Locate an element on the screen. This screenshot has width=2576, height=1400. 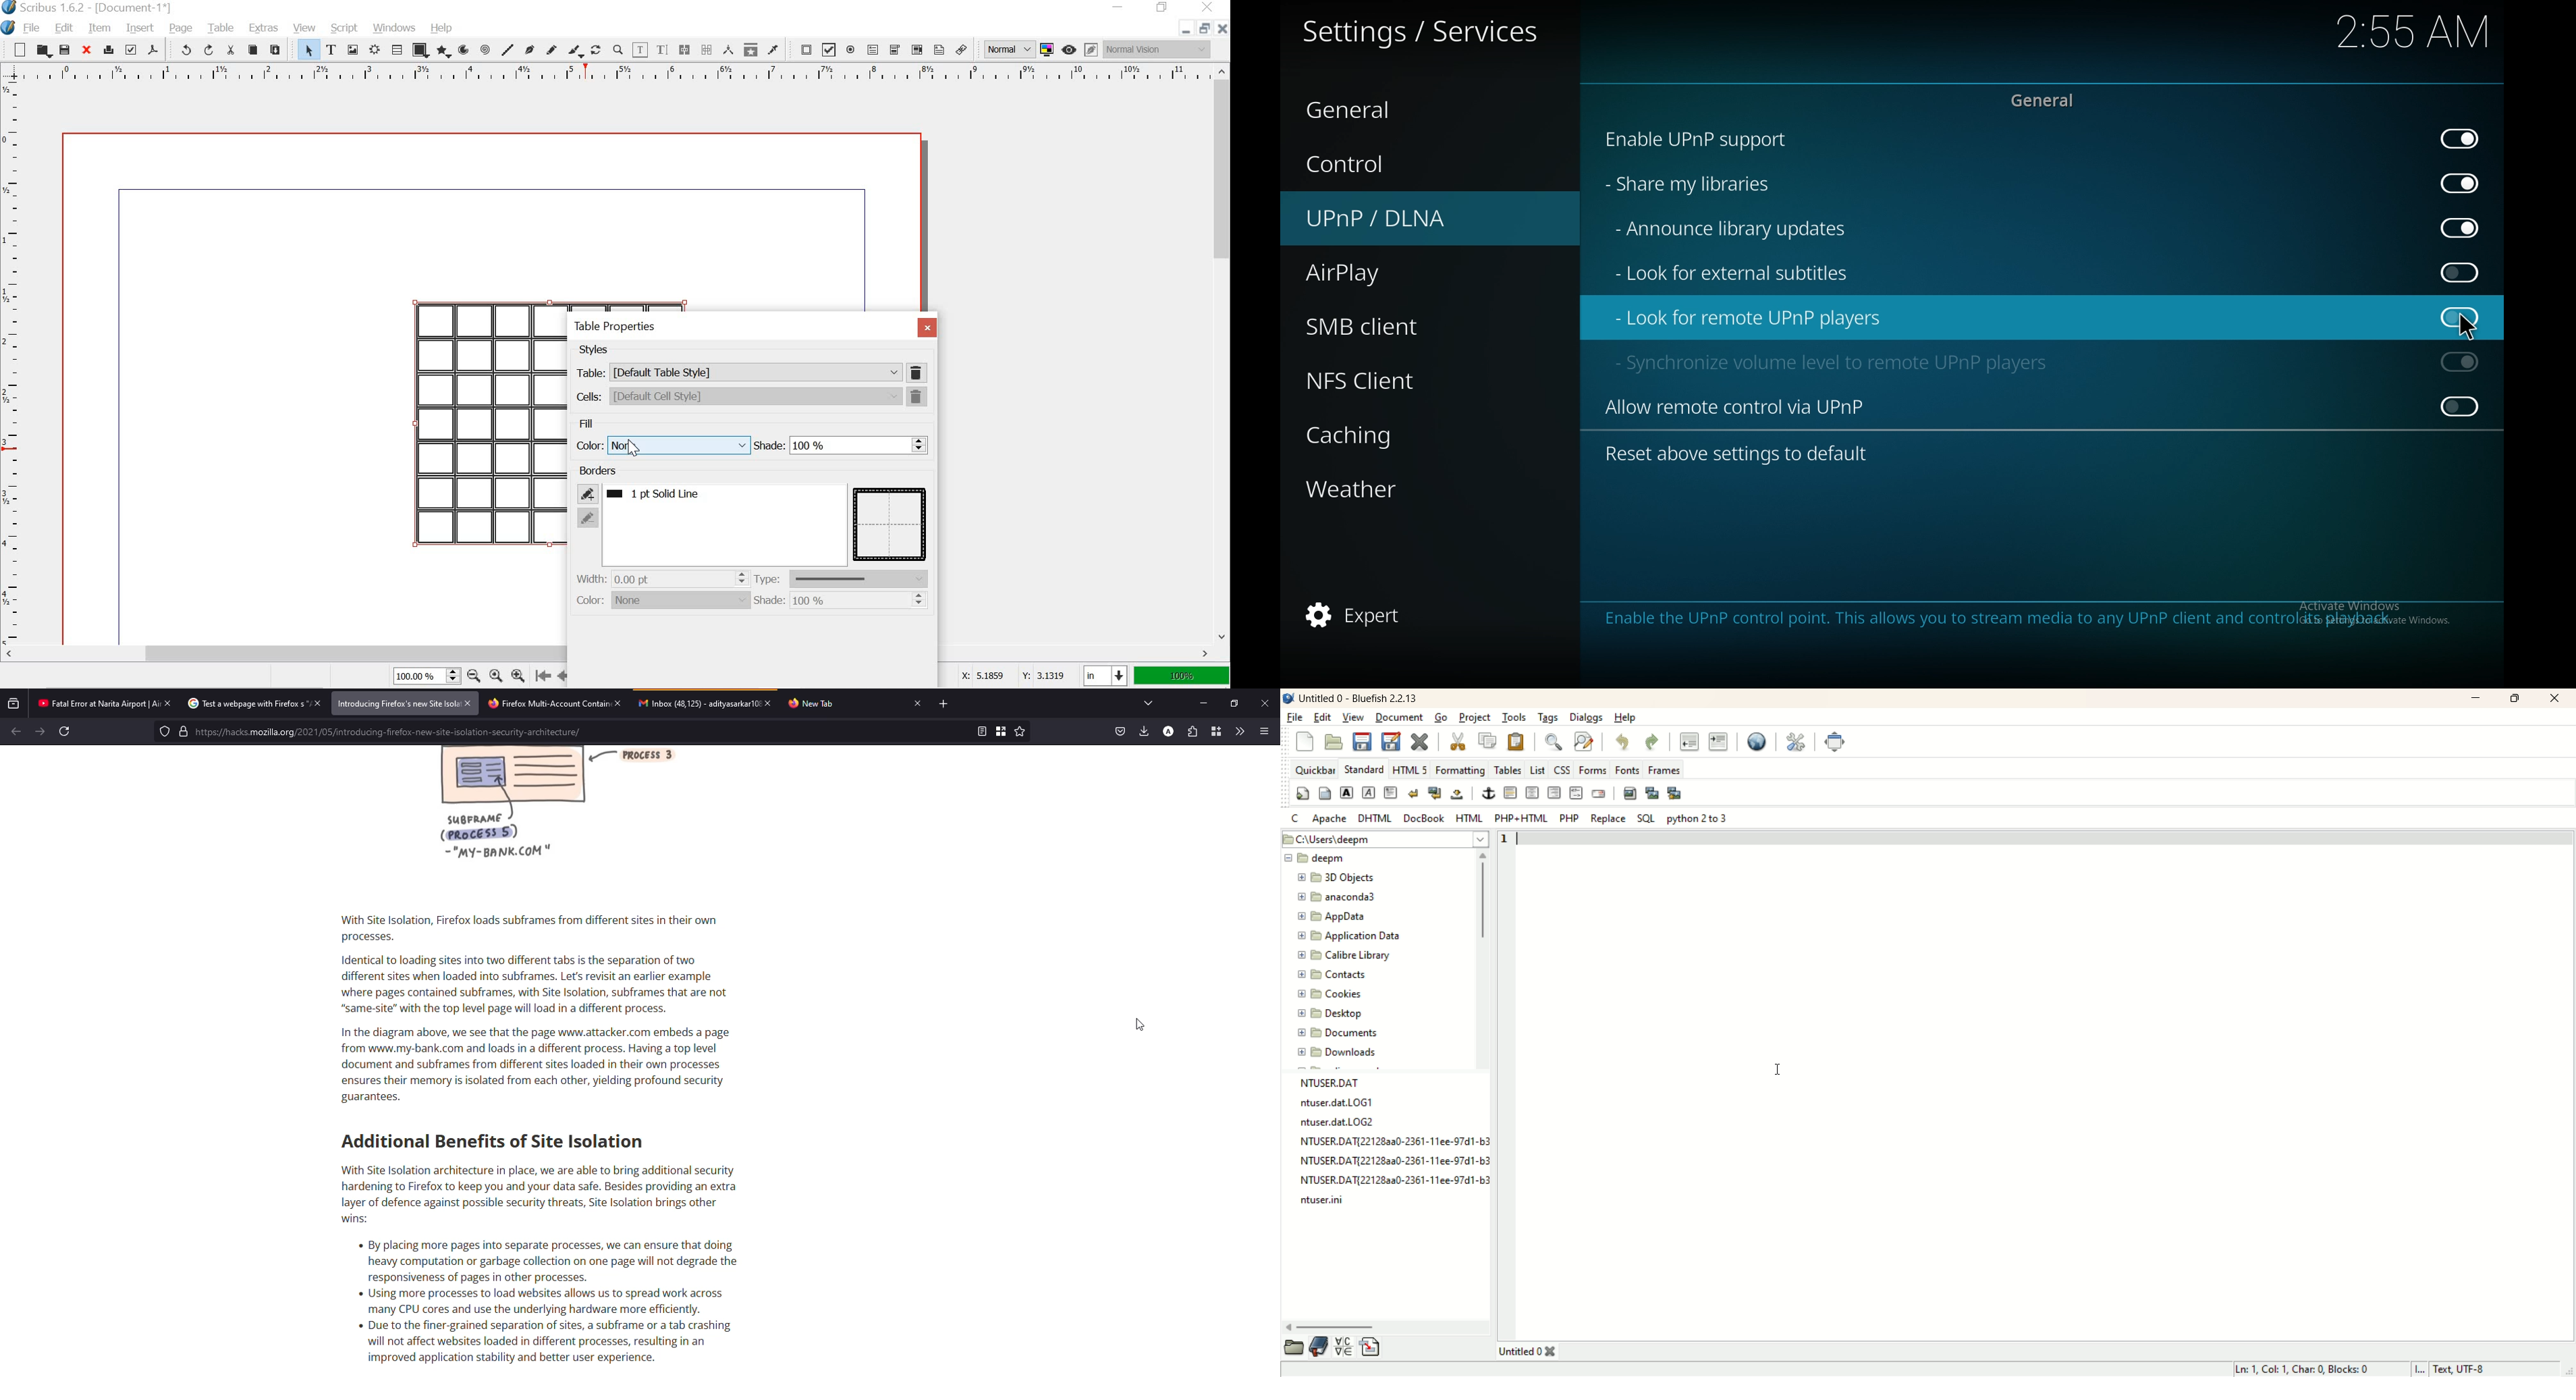
zoom in or zoom out is located at coordinates (617, 49).